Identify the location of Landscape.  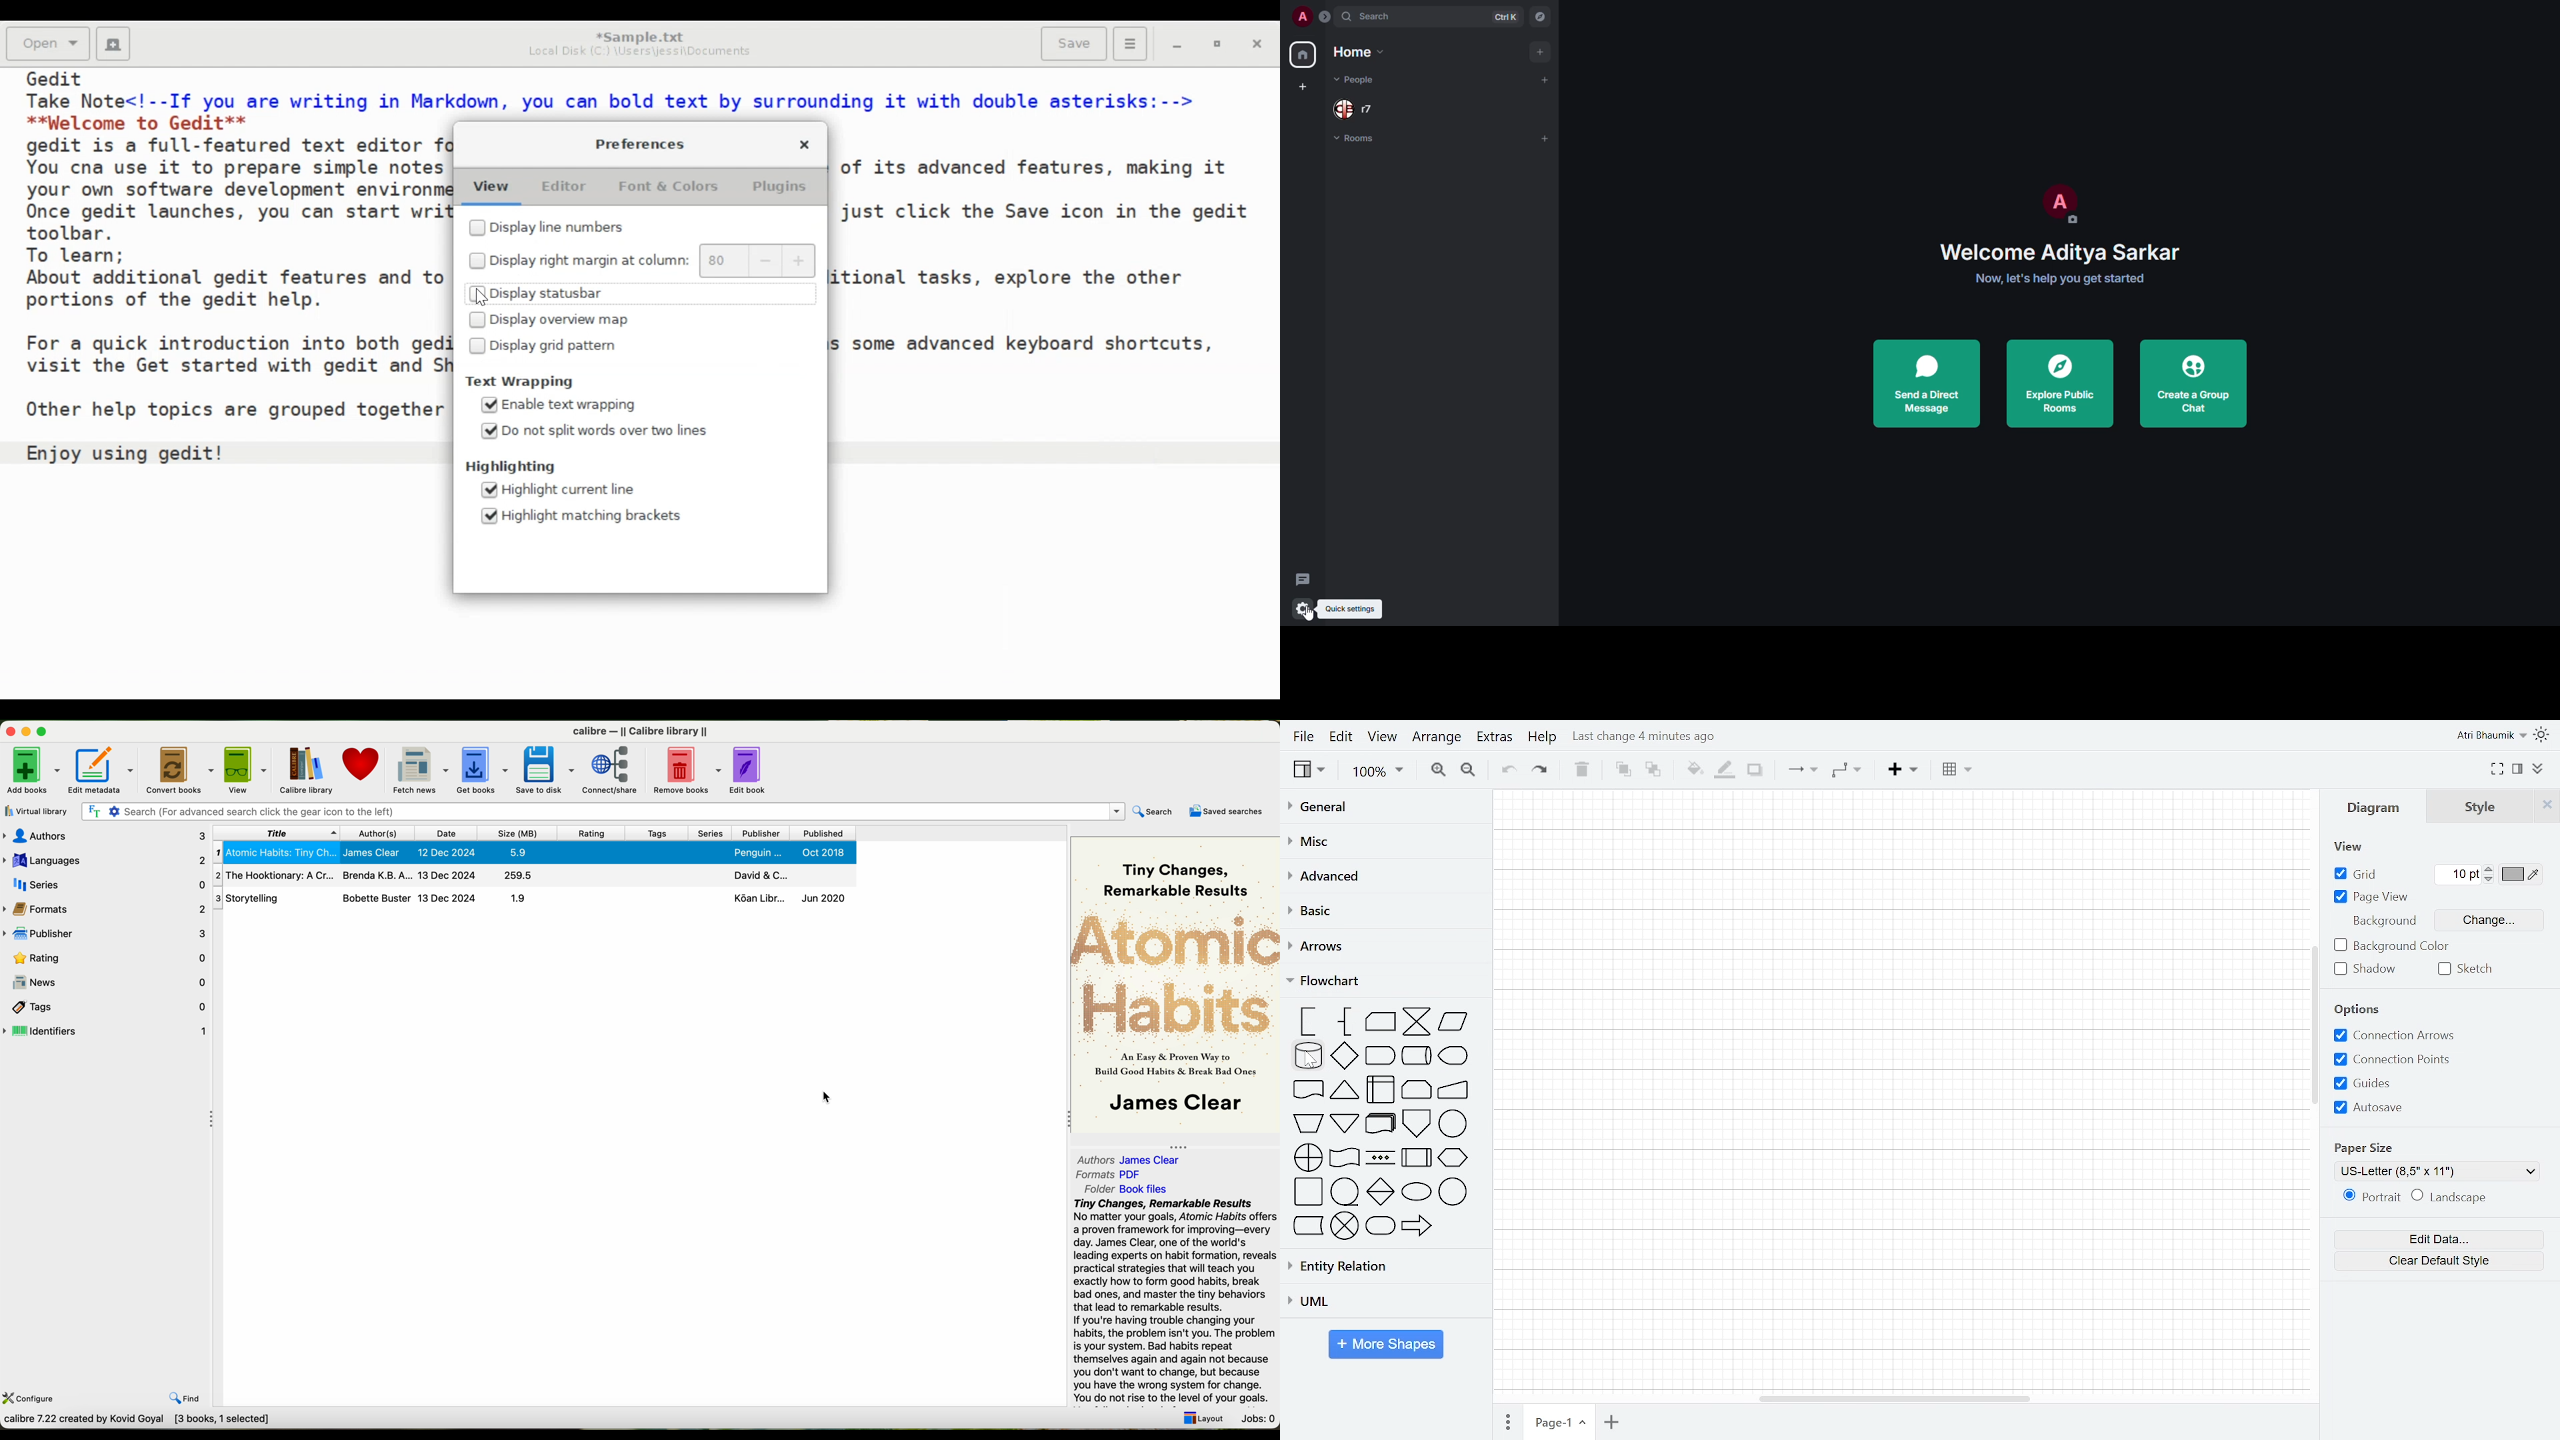
(2458, 1197).